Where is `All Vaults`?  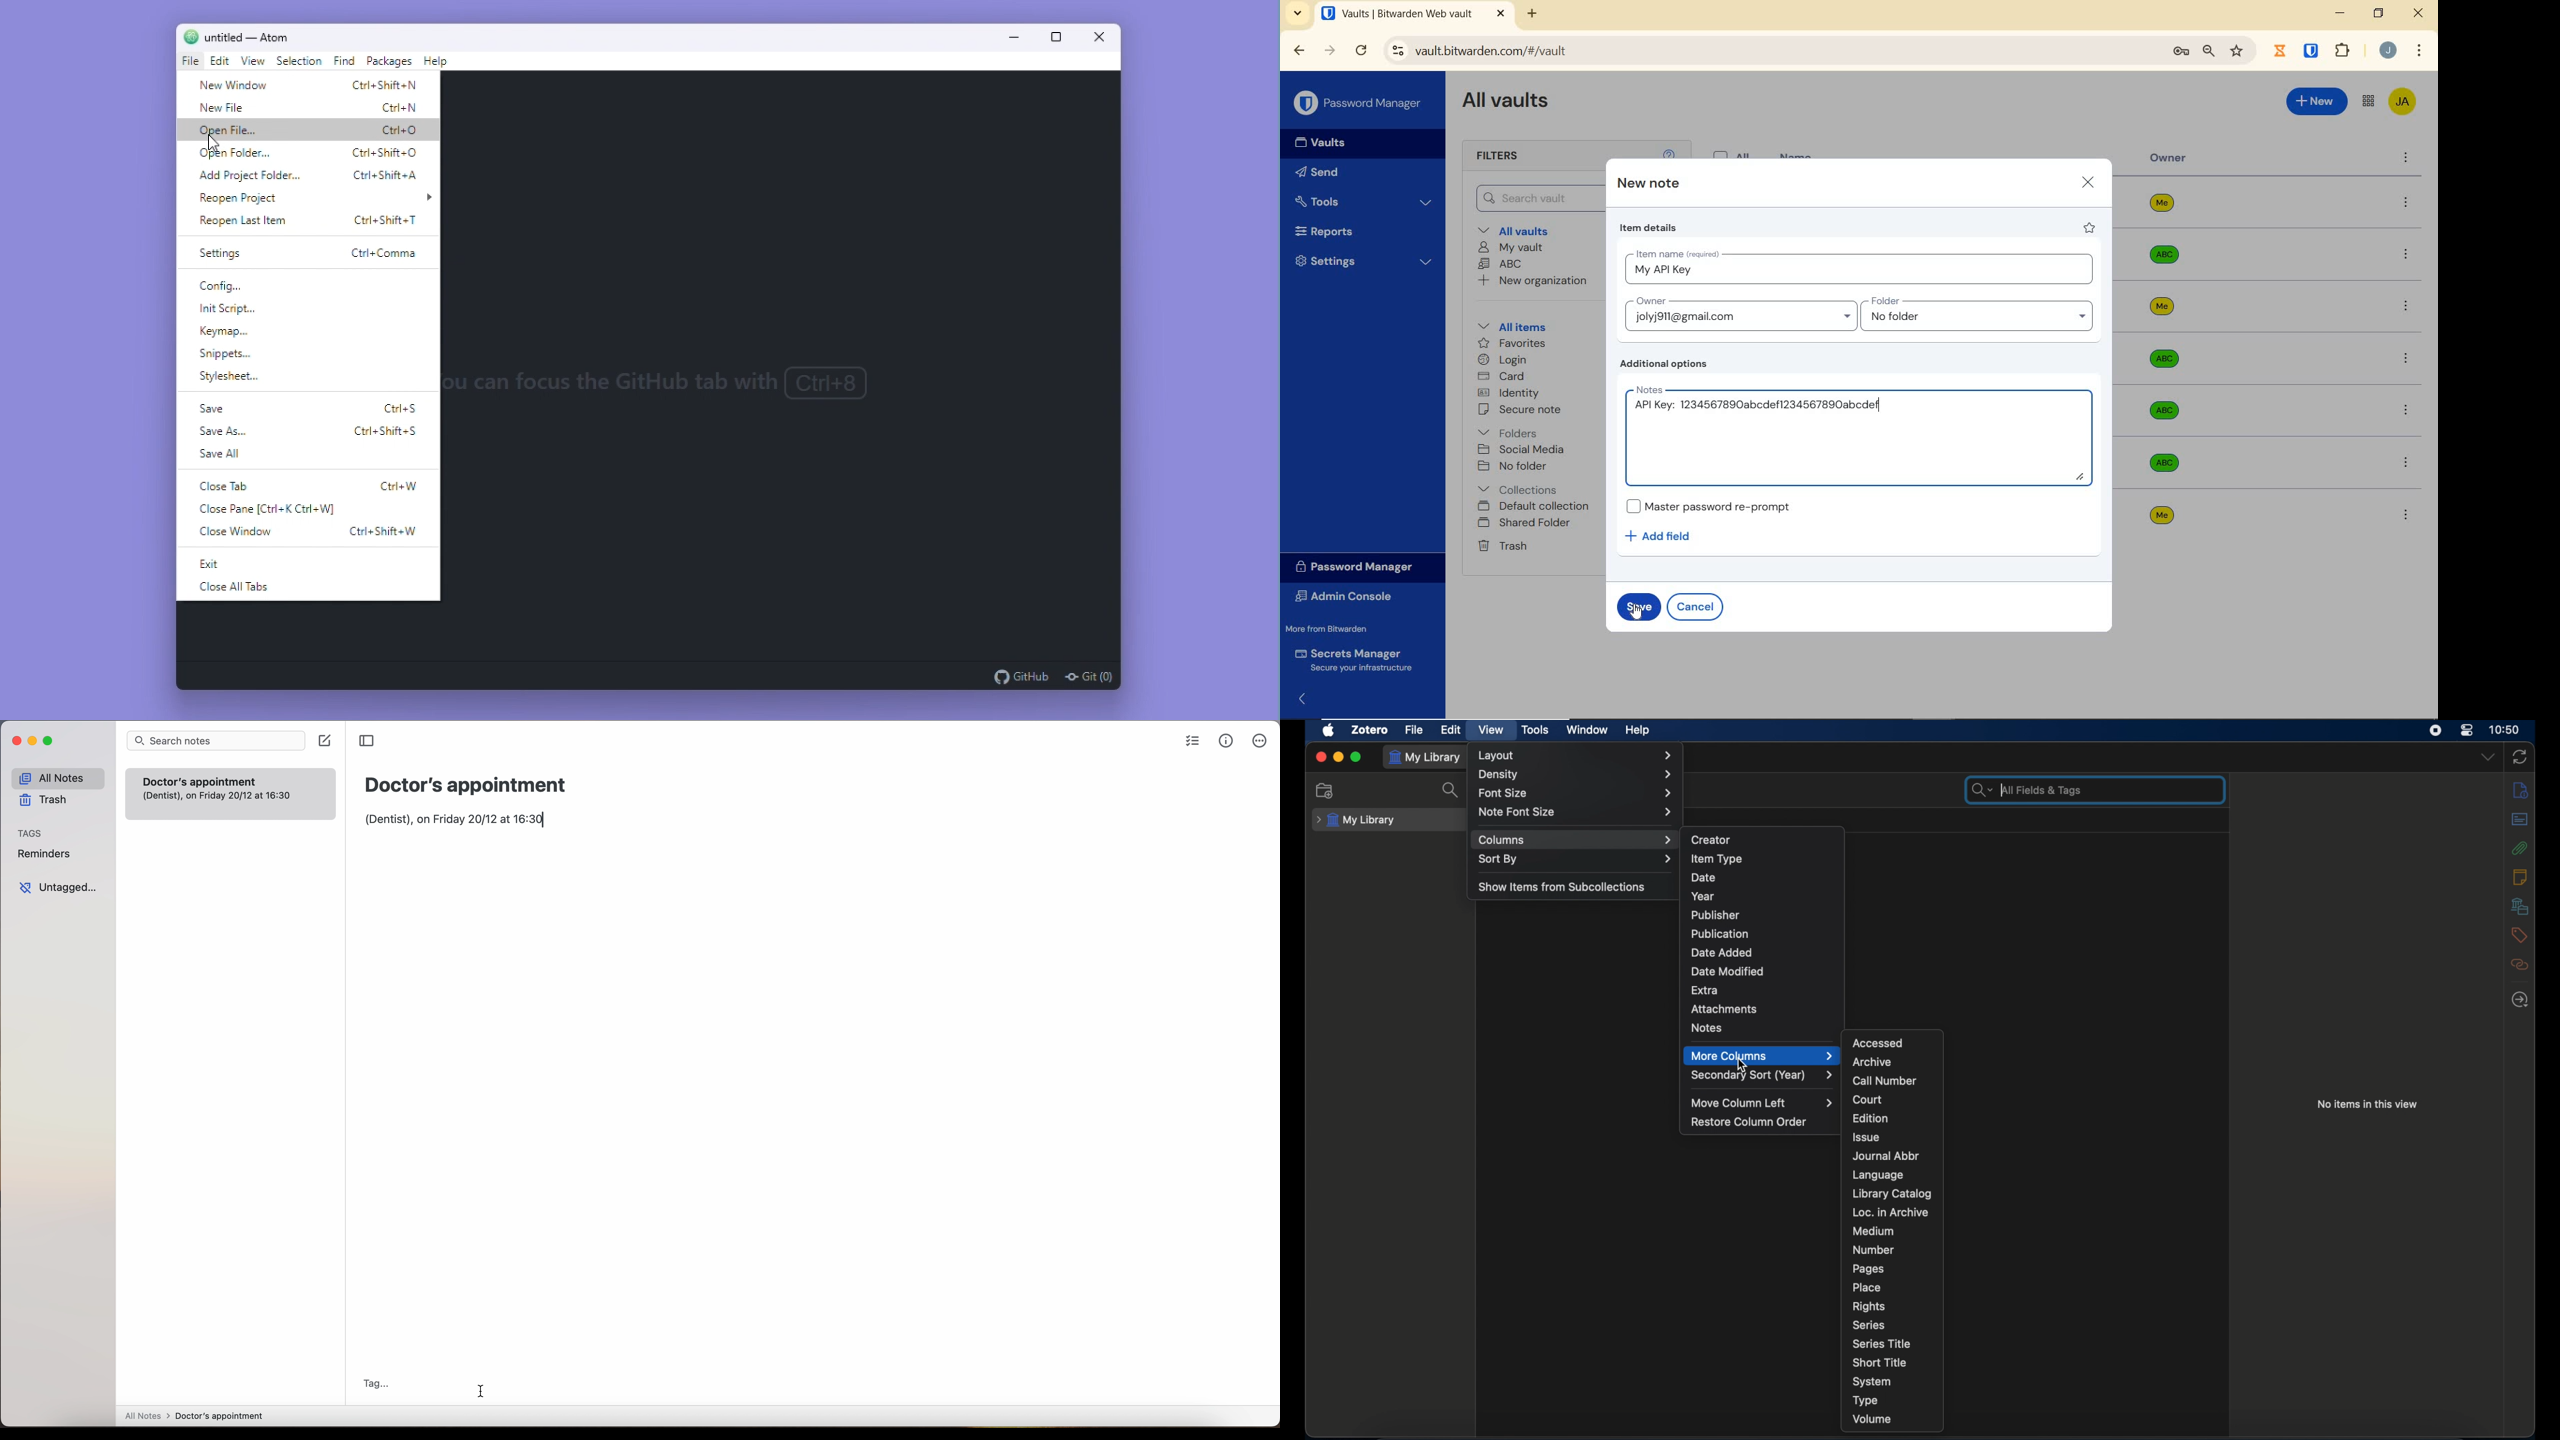 All Vaults is located at coordinates (1512, 105).